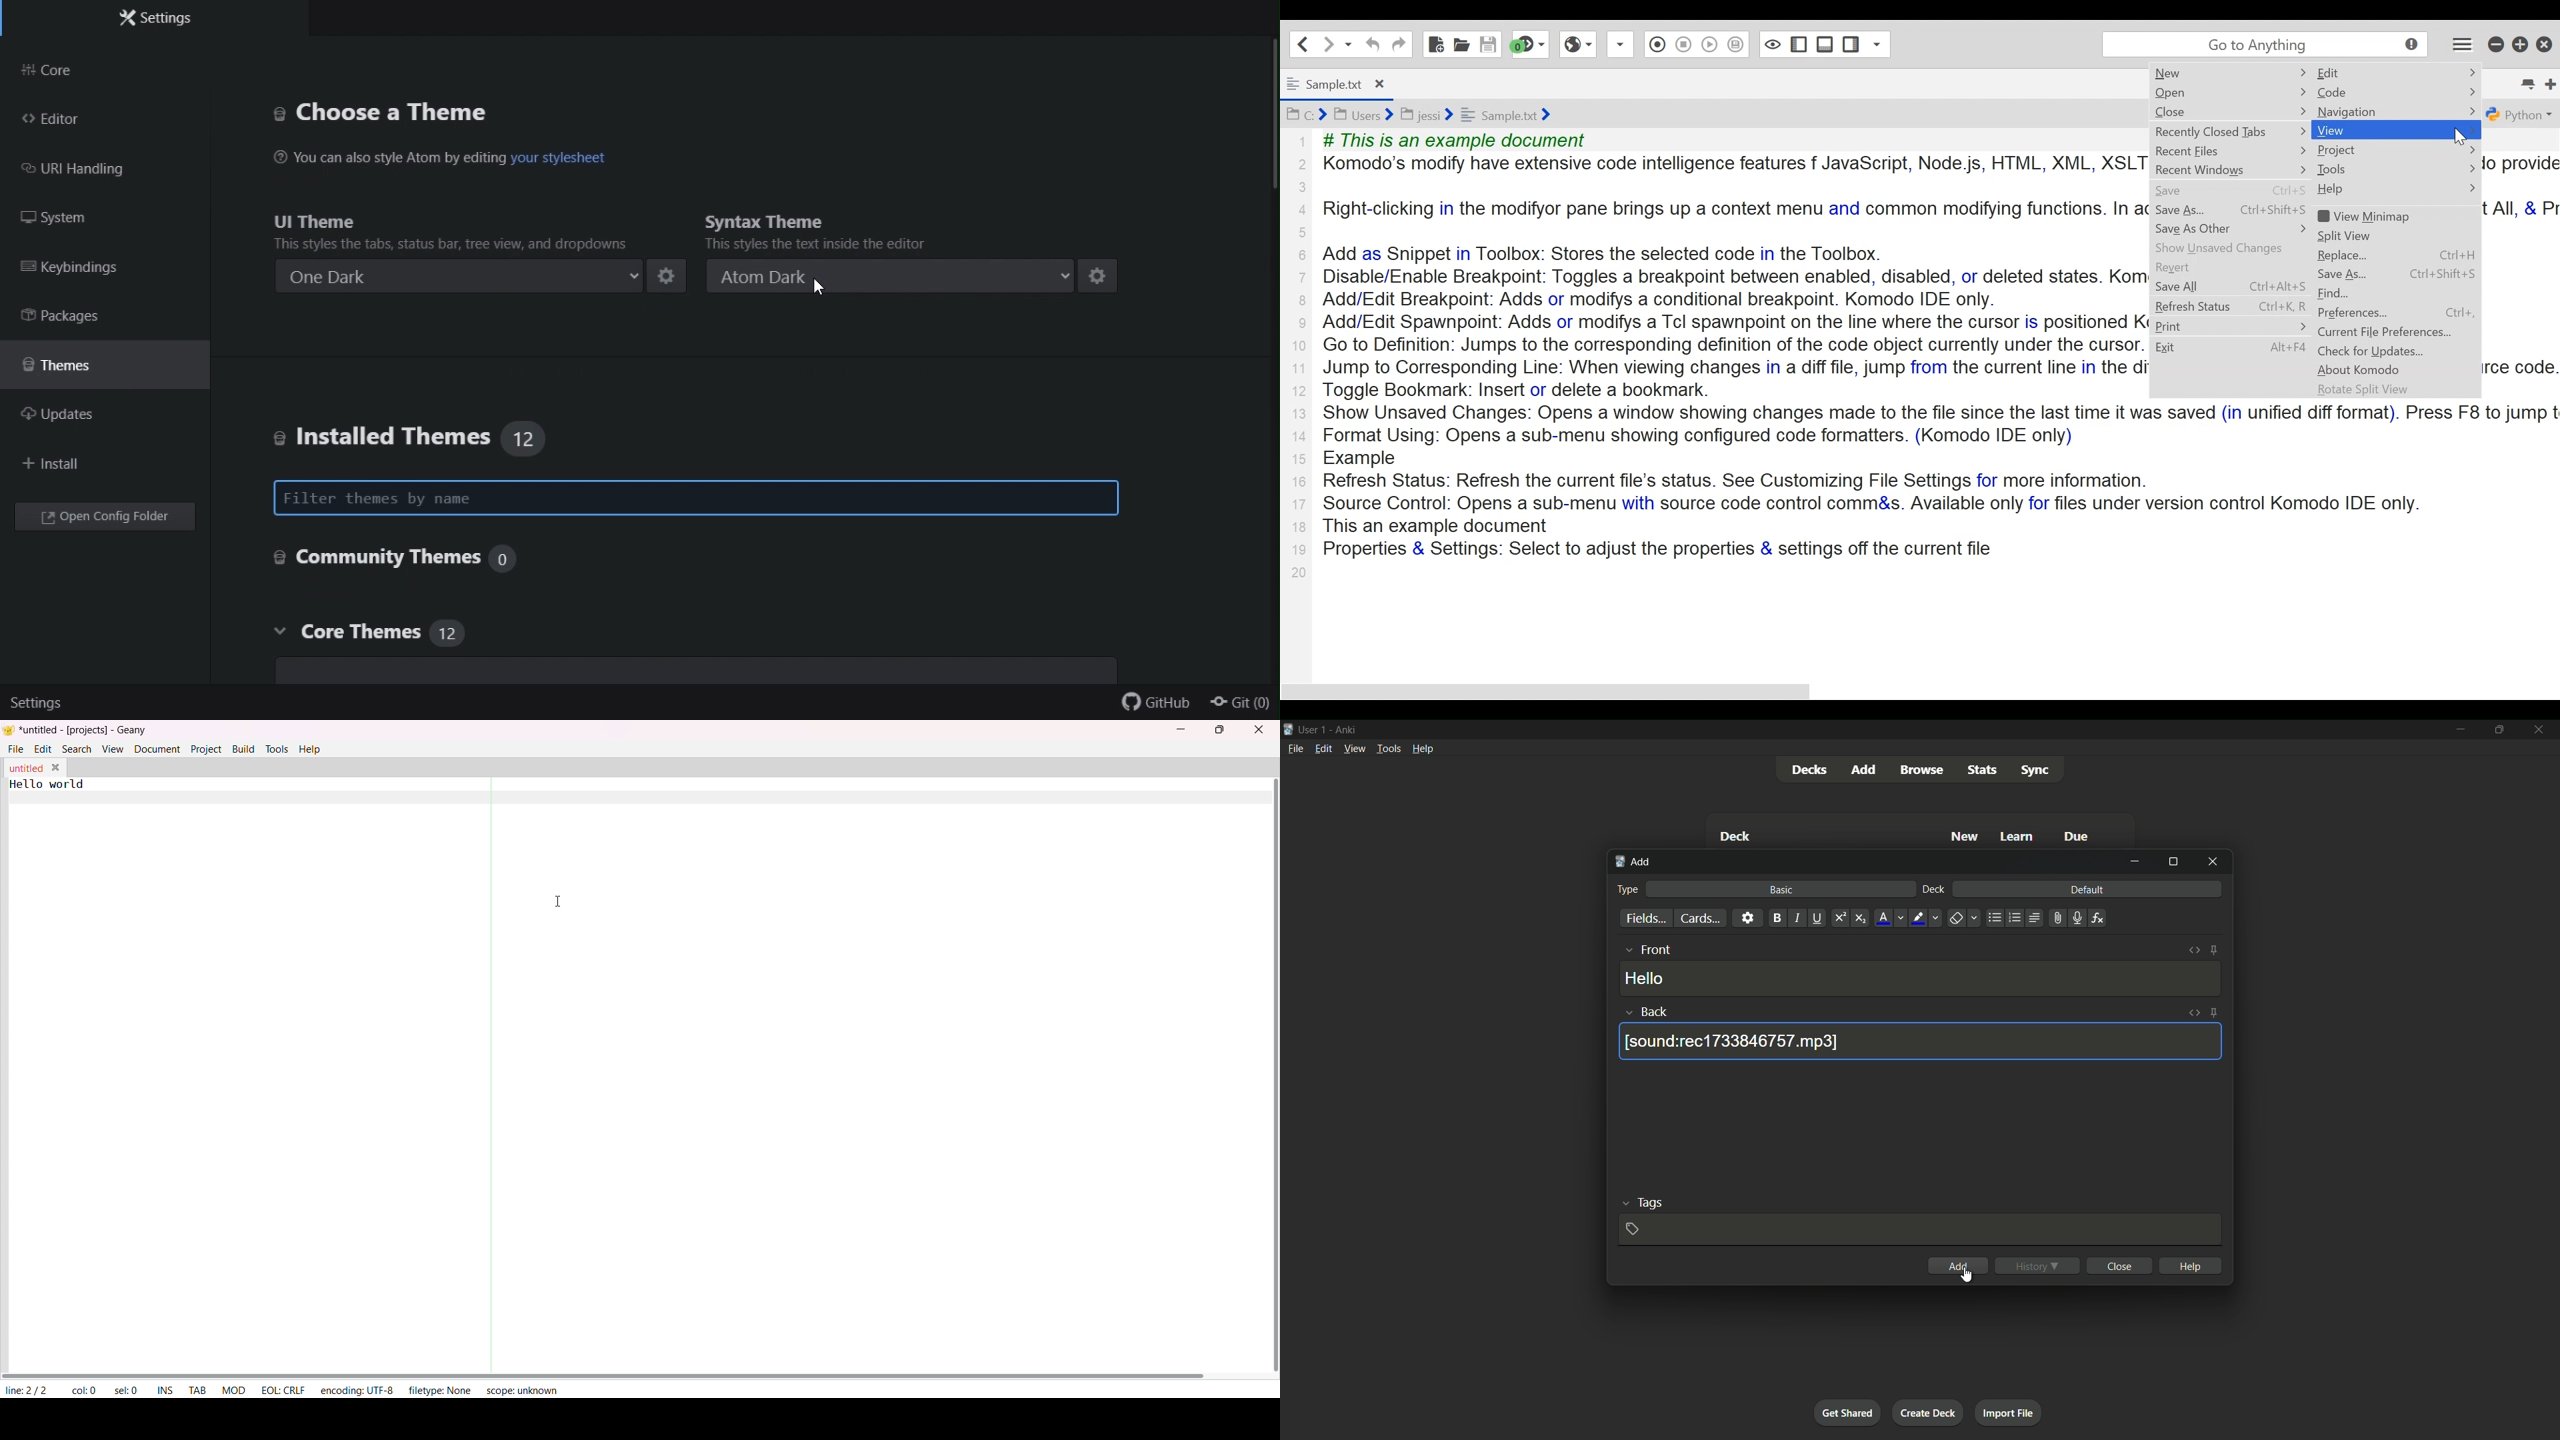  I want to click on alignment, so click(2035, 917).